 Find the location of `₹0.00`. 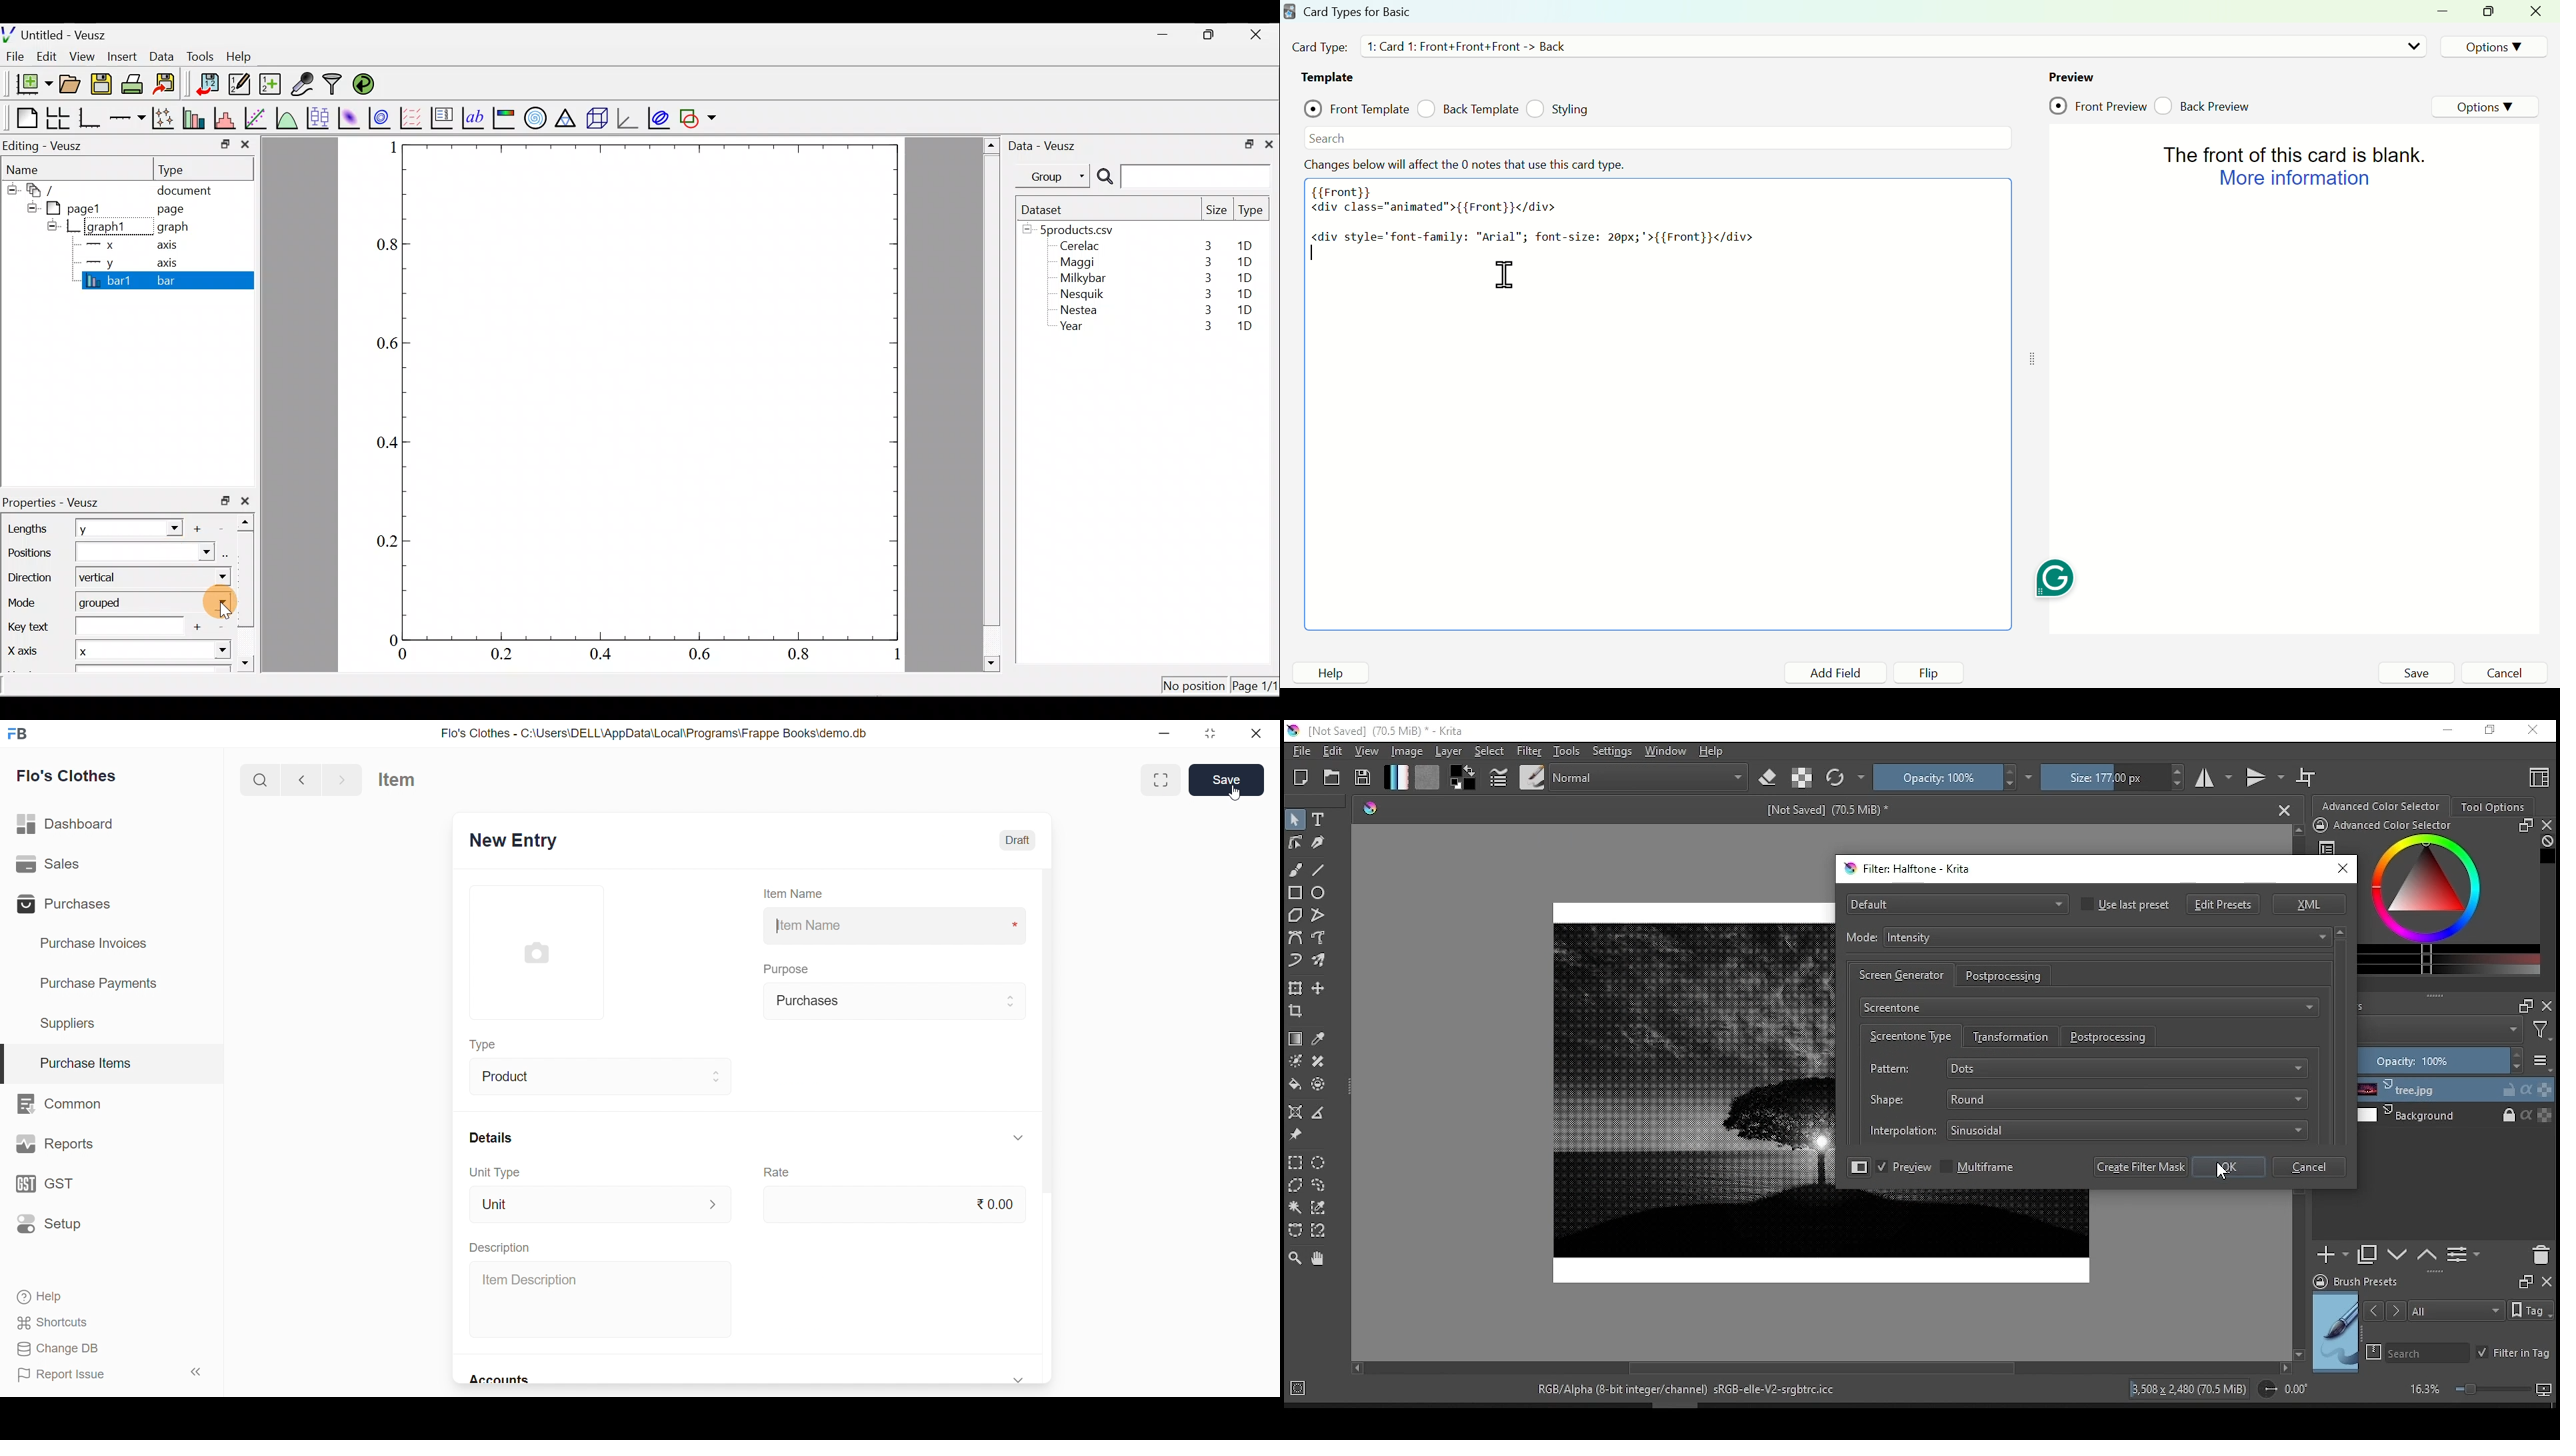

₹0.00 is located at coordinates (891, 1204).